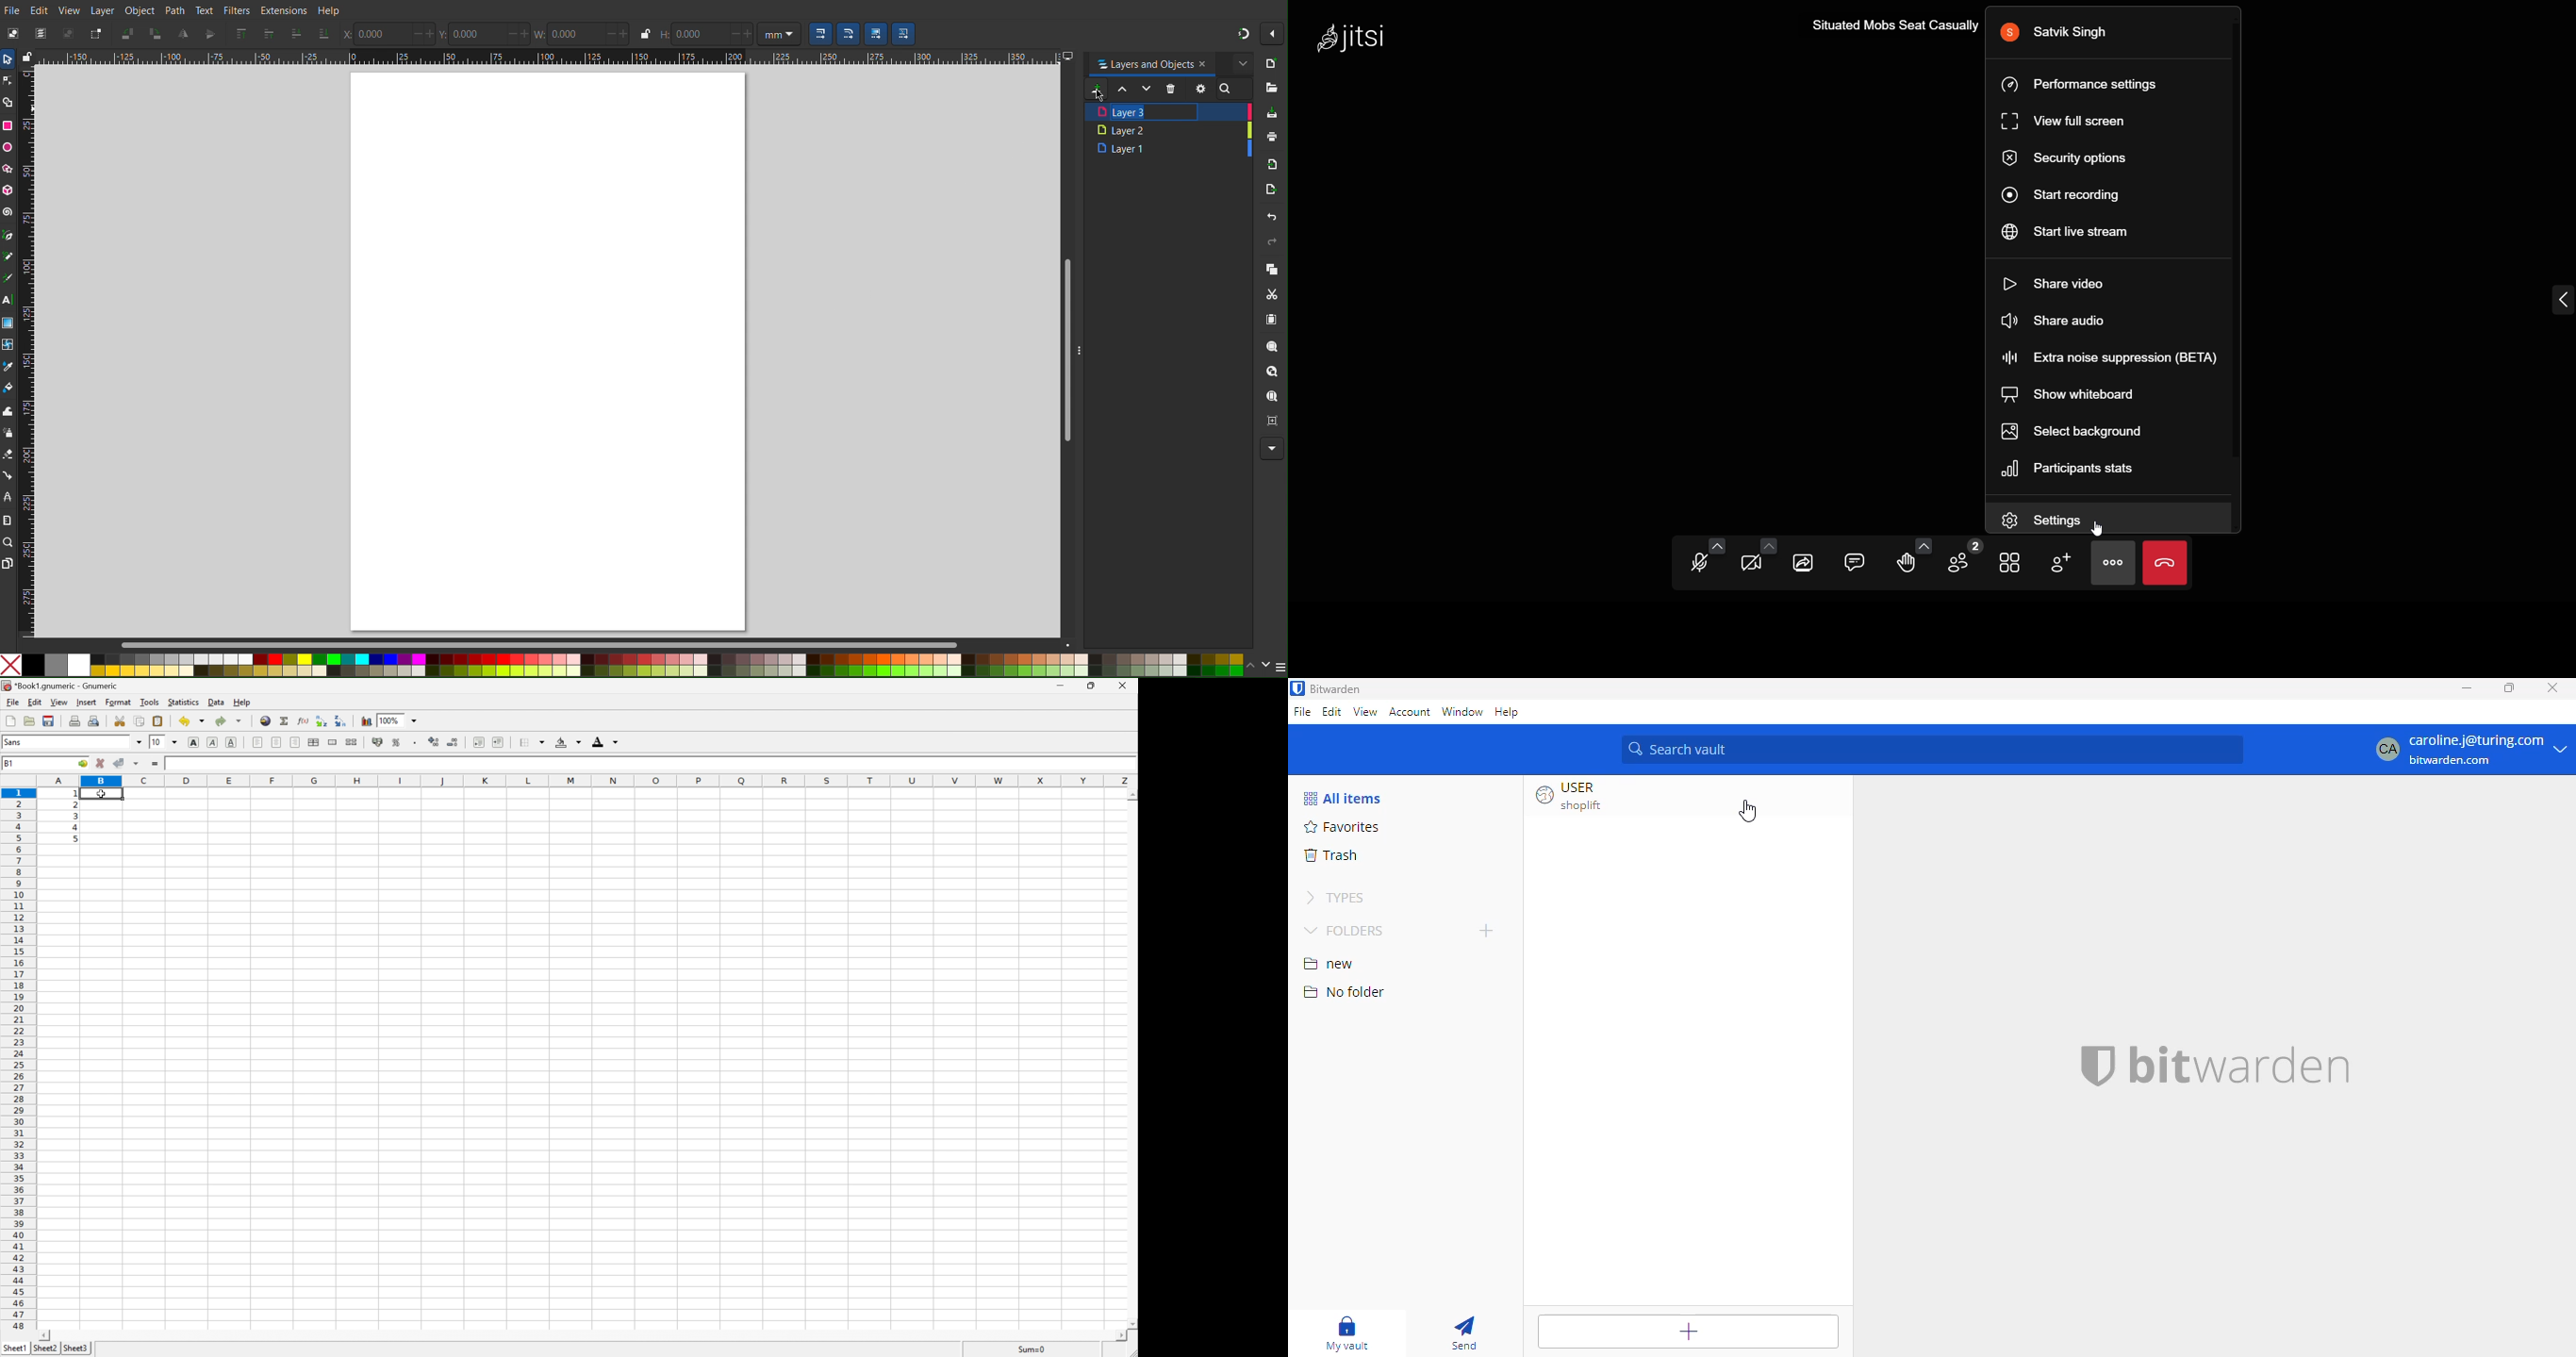 The image size is (2576, 1372). What do you see at coordinates (2007, 563) in the screenshot?
I see `tile view` at bounding box center [2007, 563].